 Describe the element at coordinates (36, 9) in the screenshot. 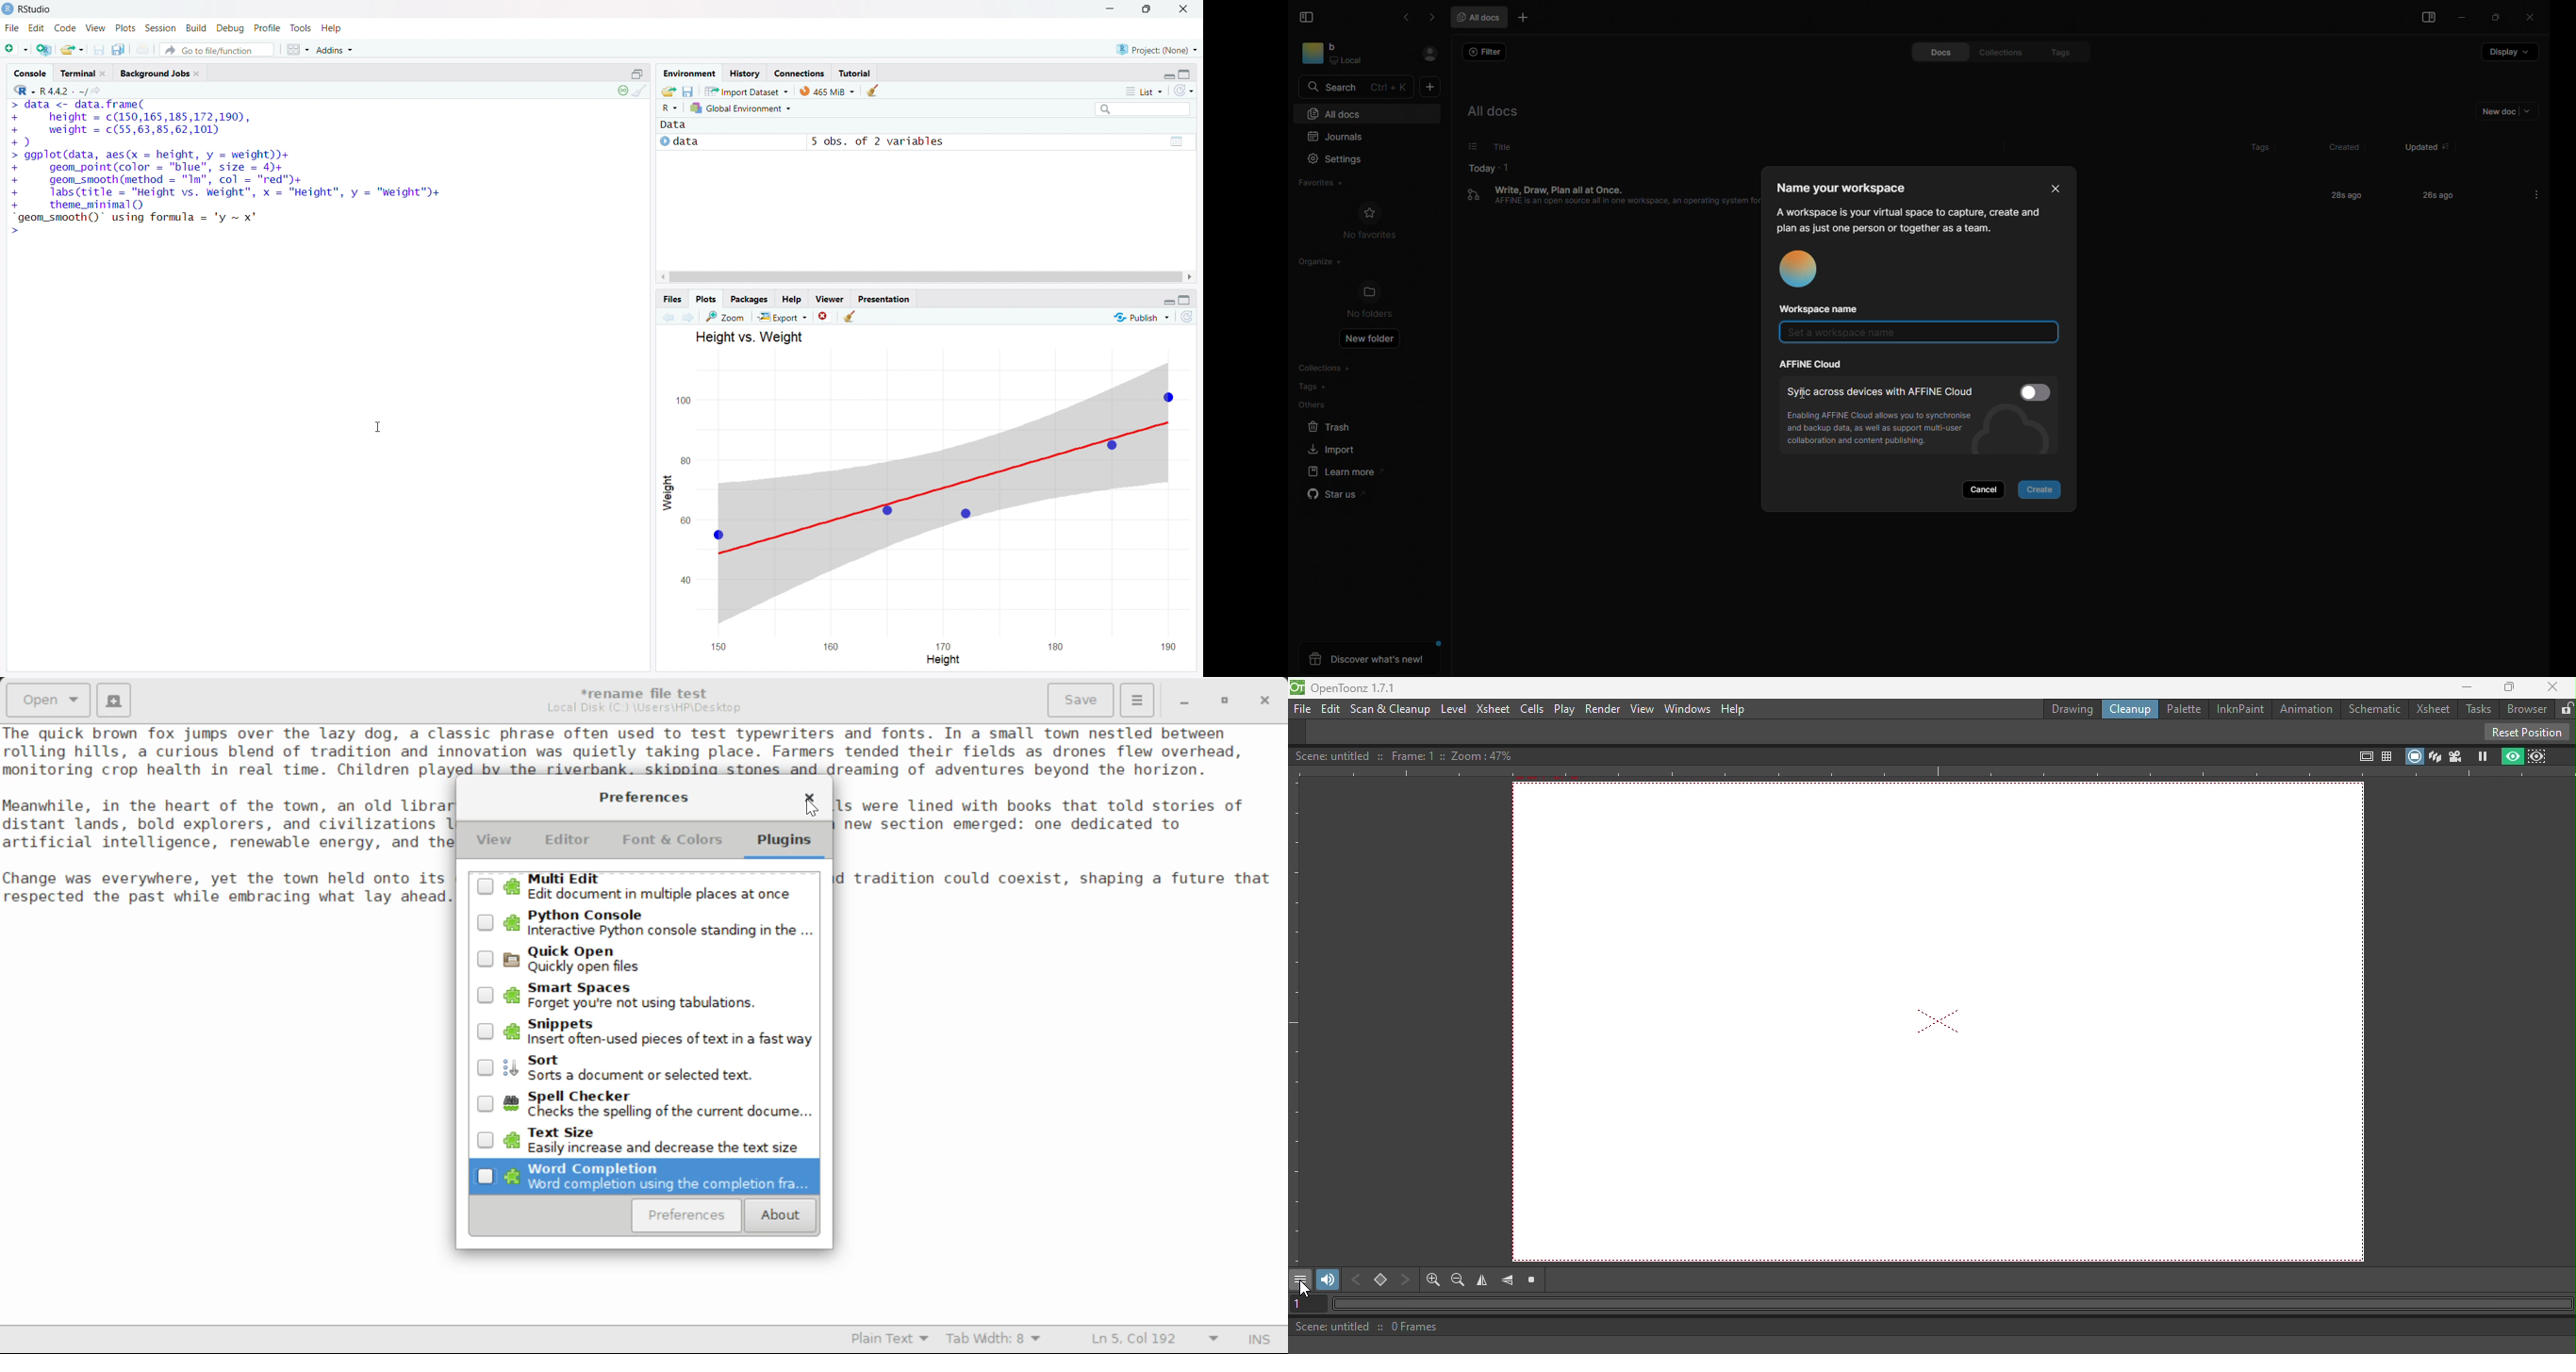

I see `rstudio` at that location.